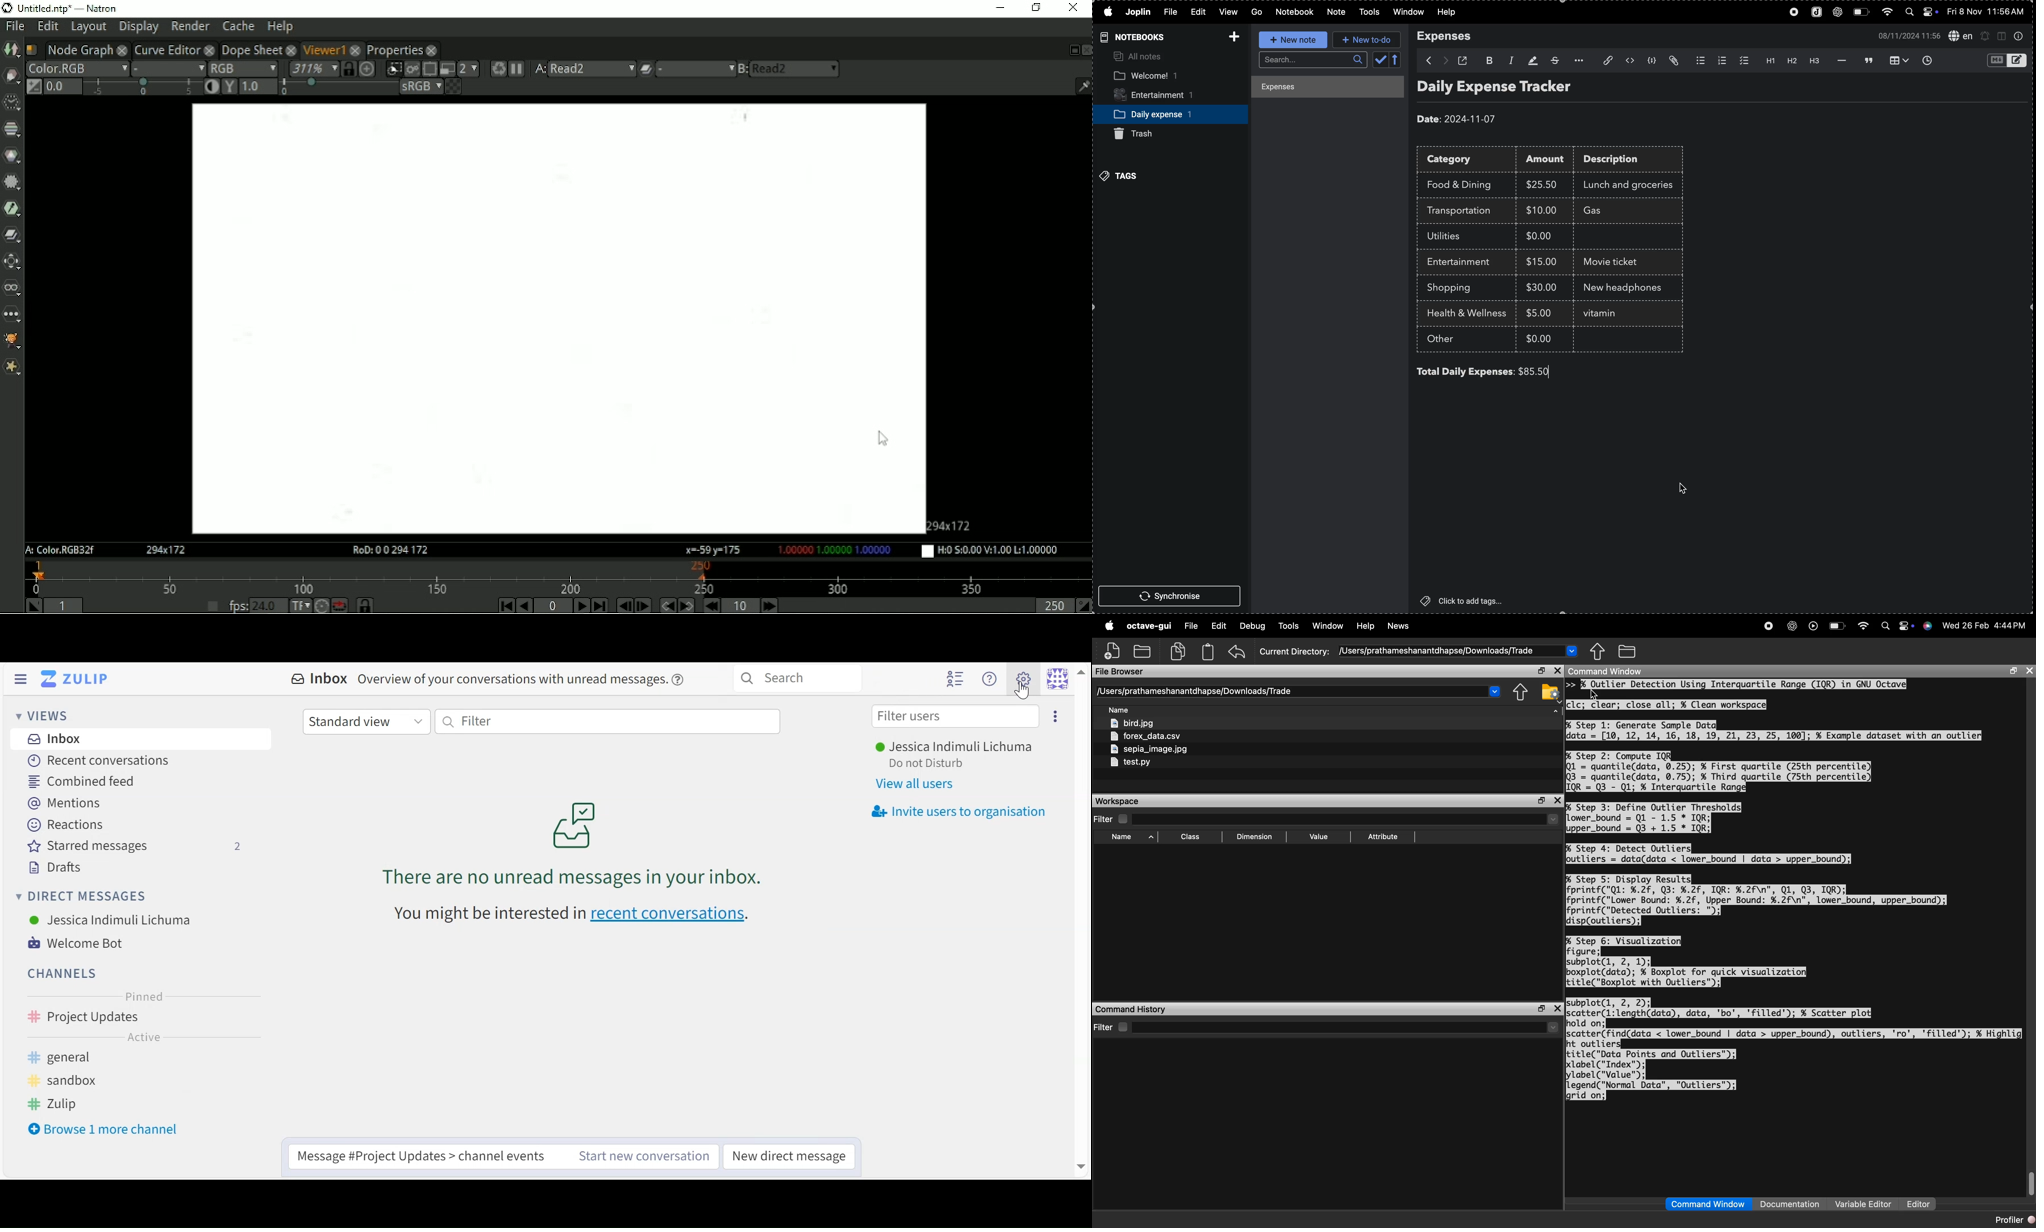  Describe the element at coordinates (1577, 60) in the screenshot. I see `options` at that location.